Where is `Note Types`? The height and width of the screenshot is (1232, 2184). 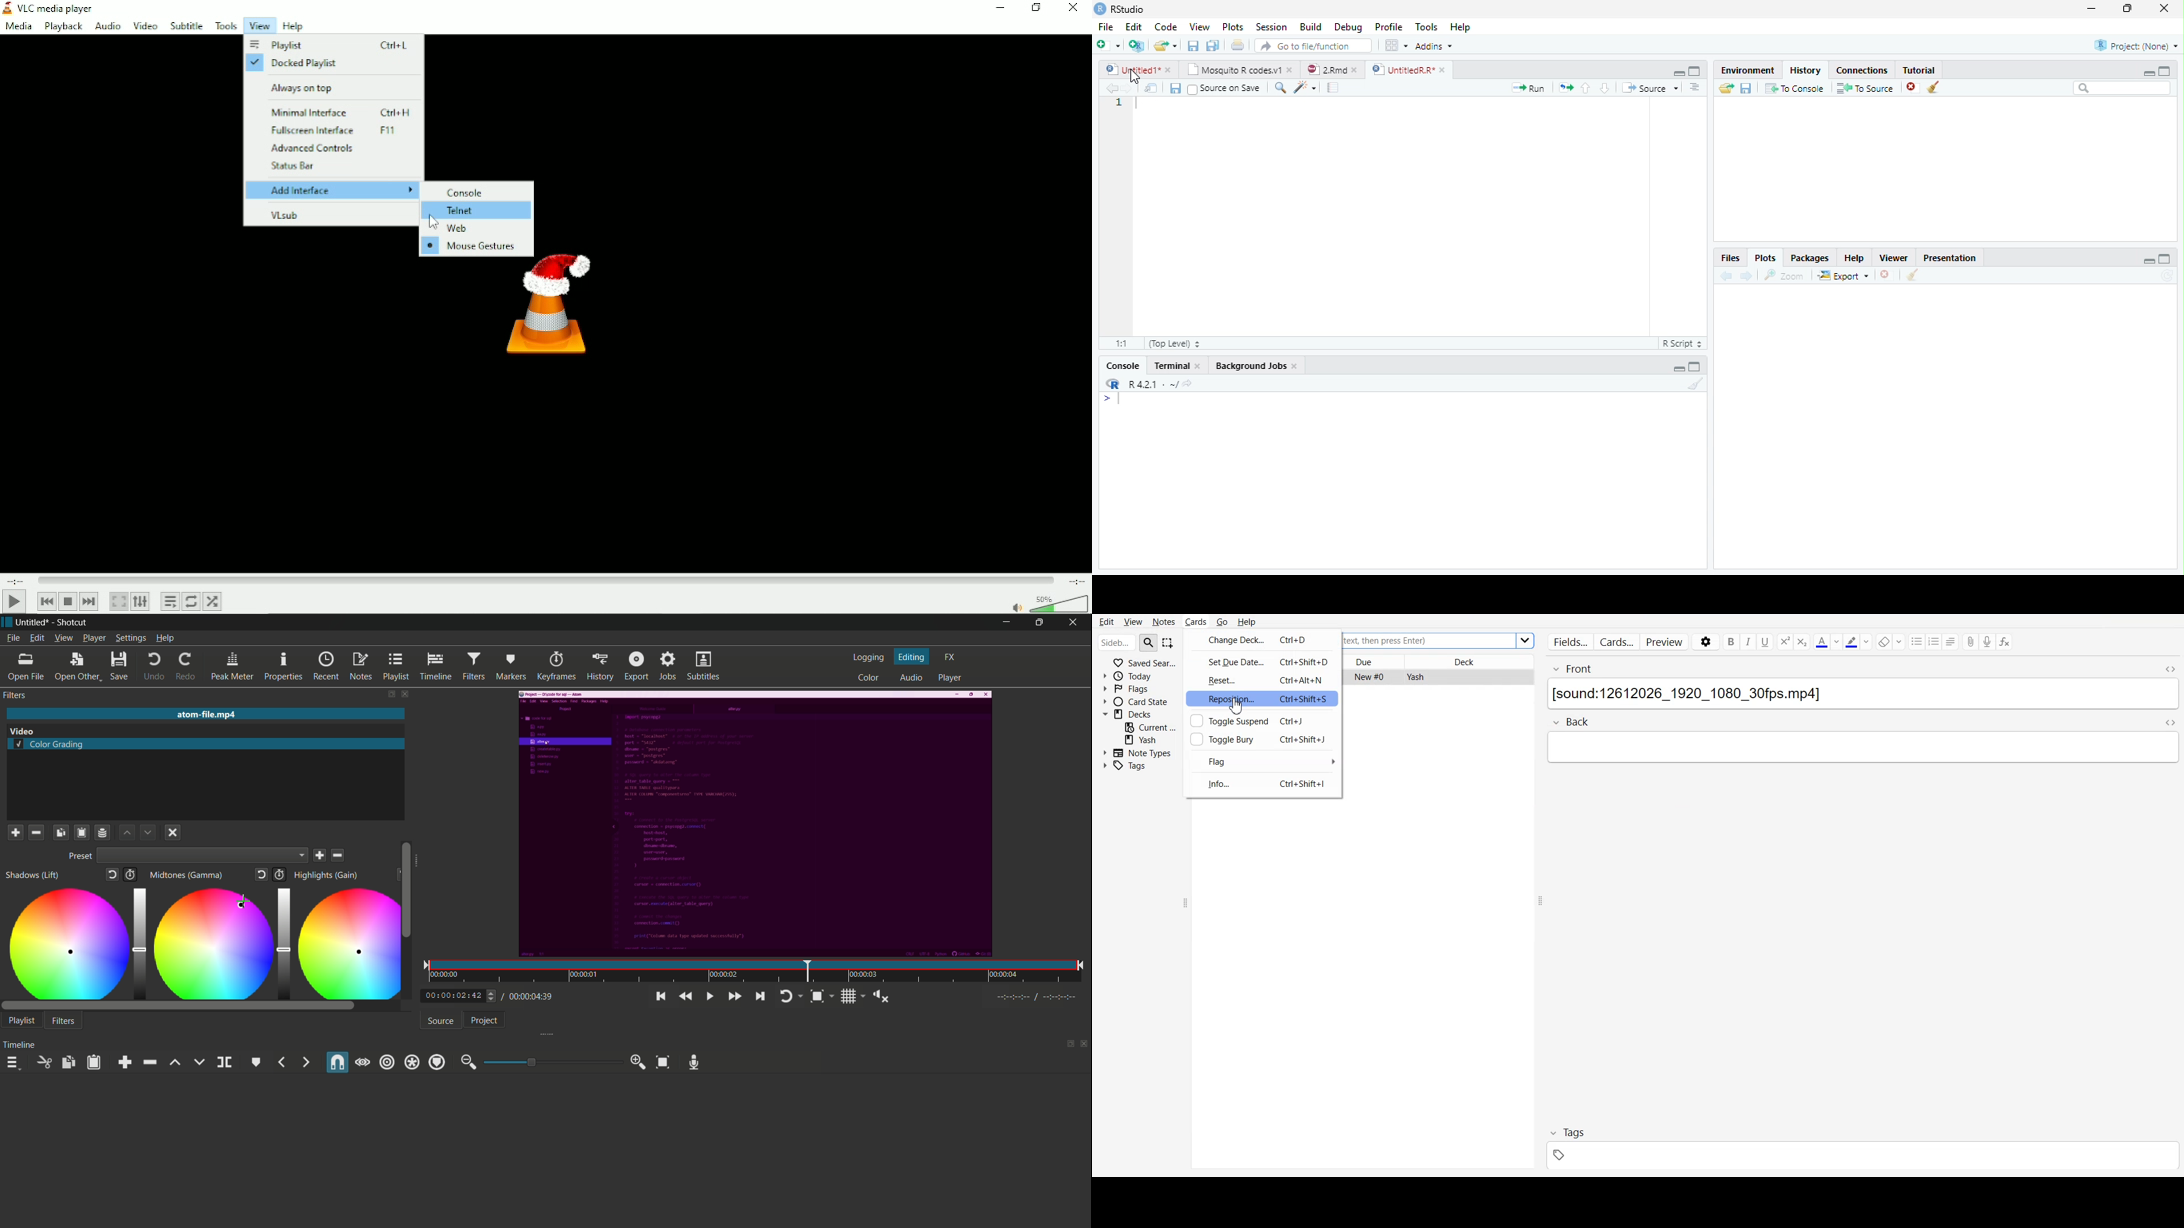 Note Types is located at coordinates (1138, 752).